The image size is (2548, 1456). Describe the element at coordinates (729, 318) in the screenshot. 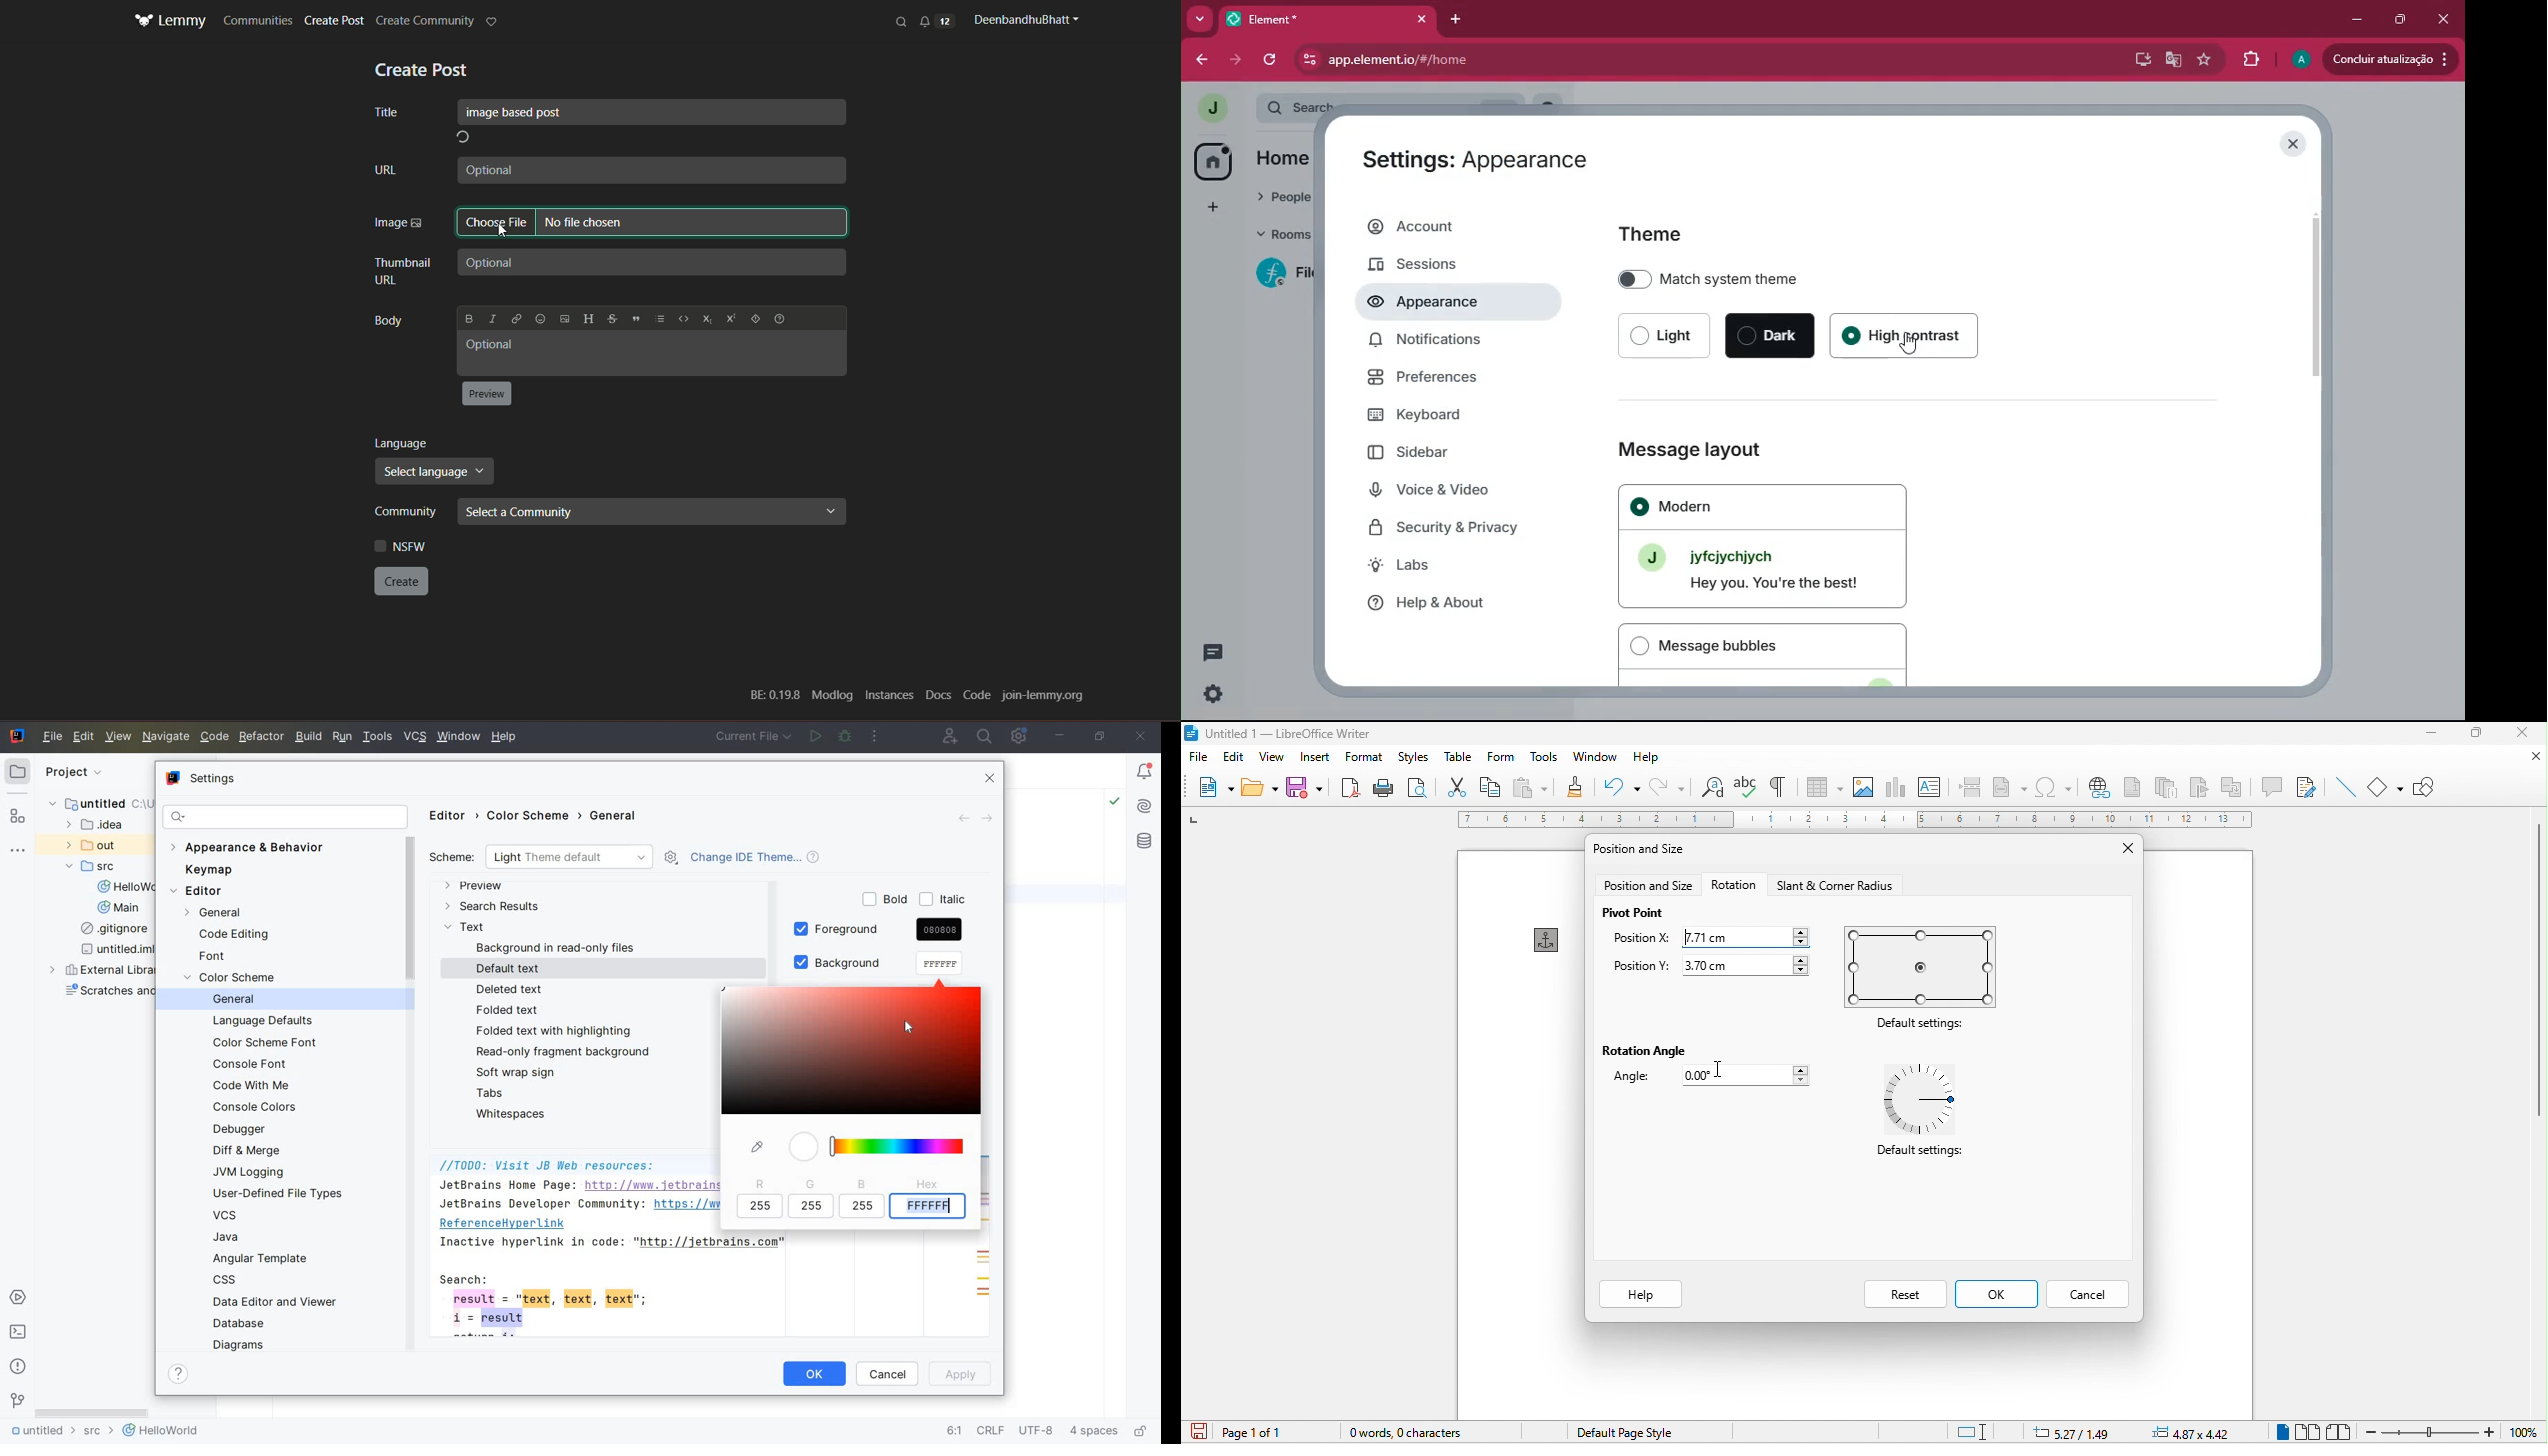

I see `superscript` at that location.